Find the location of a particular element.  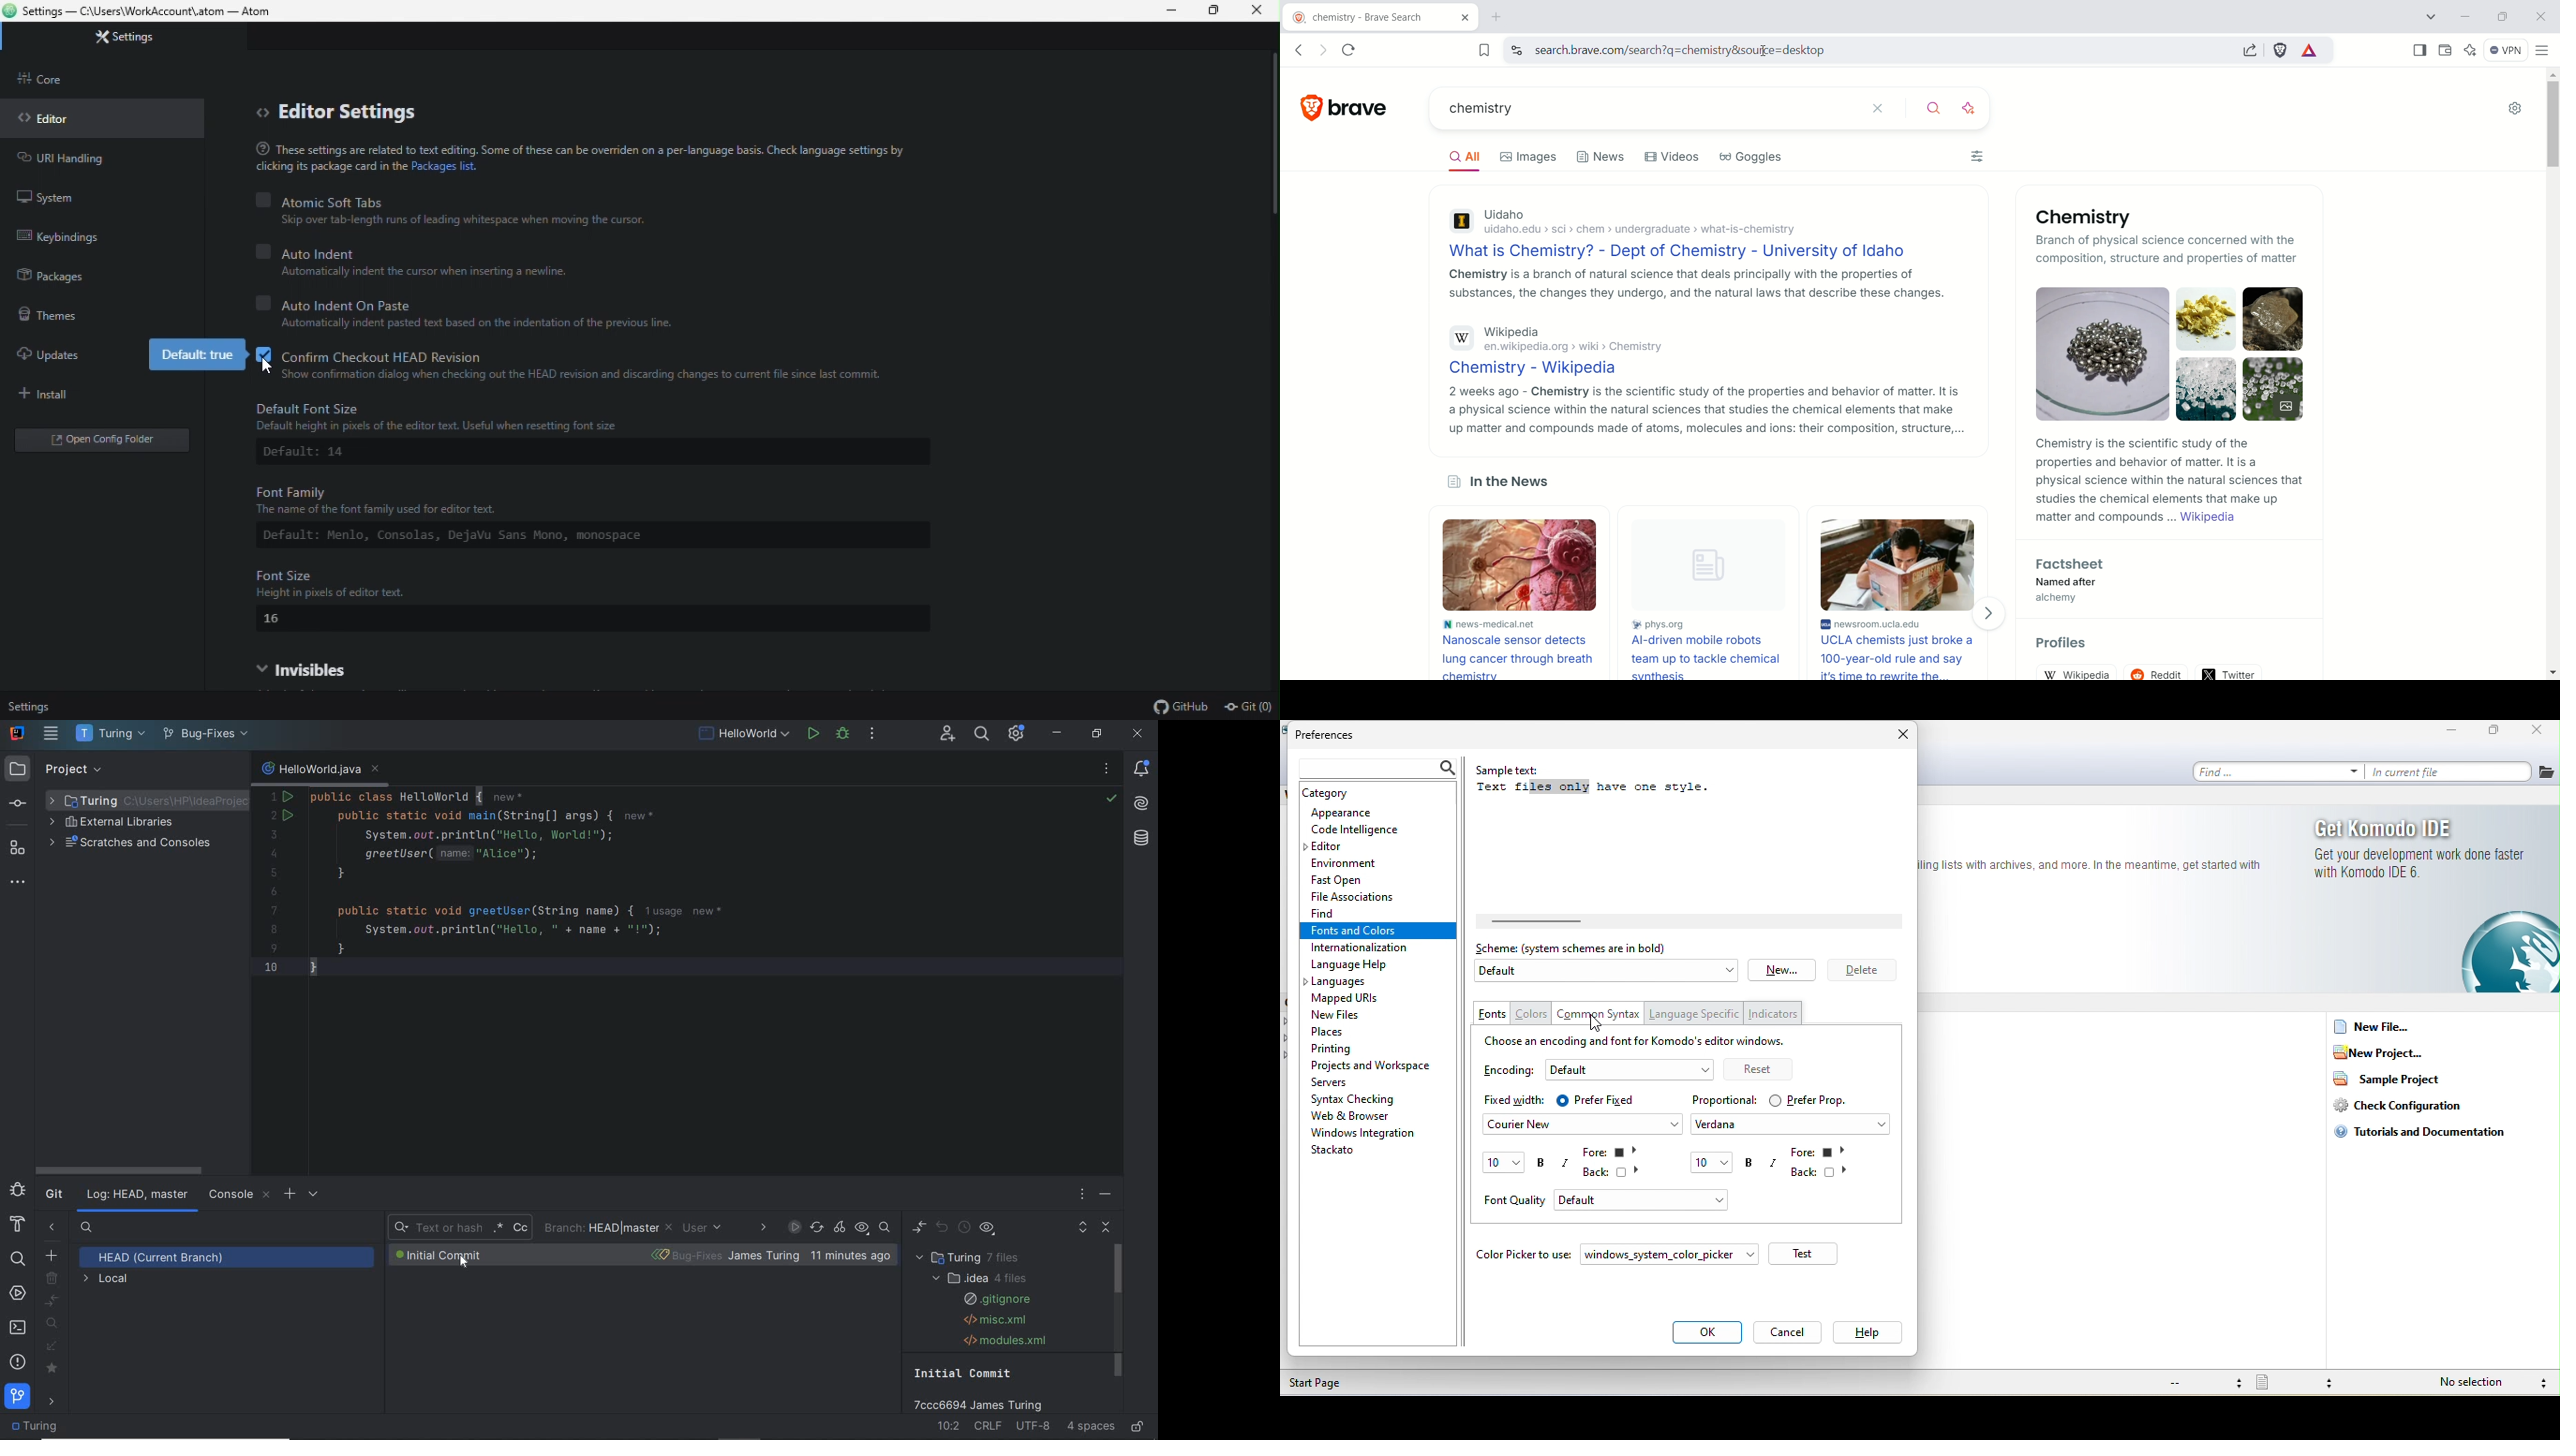

new is located at coordinates (1783, 968).